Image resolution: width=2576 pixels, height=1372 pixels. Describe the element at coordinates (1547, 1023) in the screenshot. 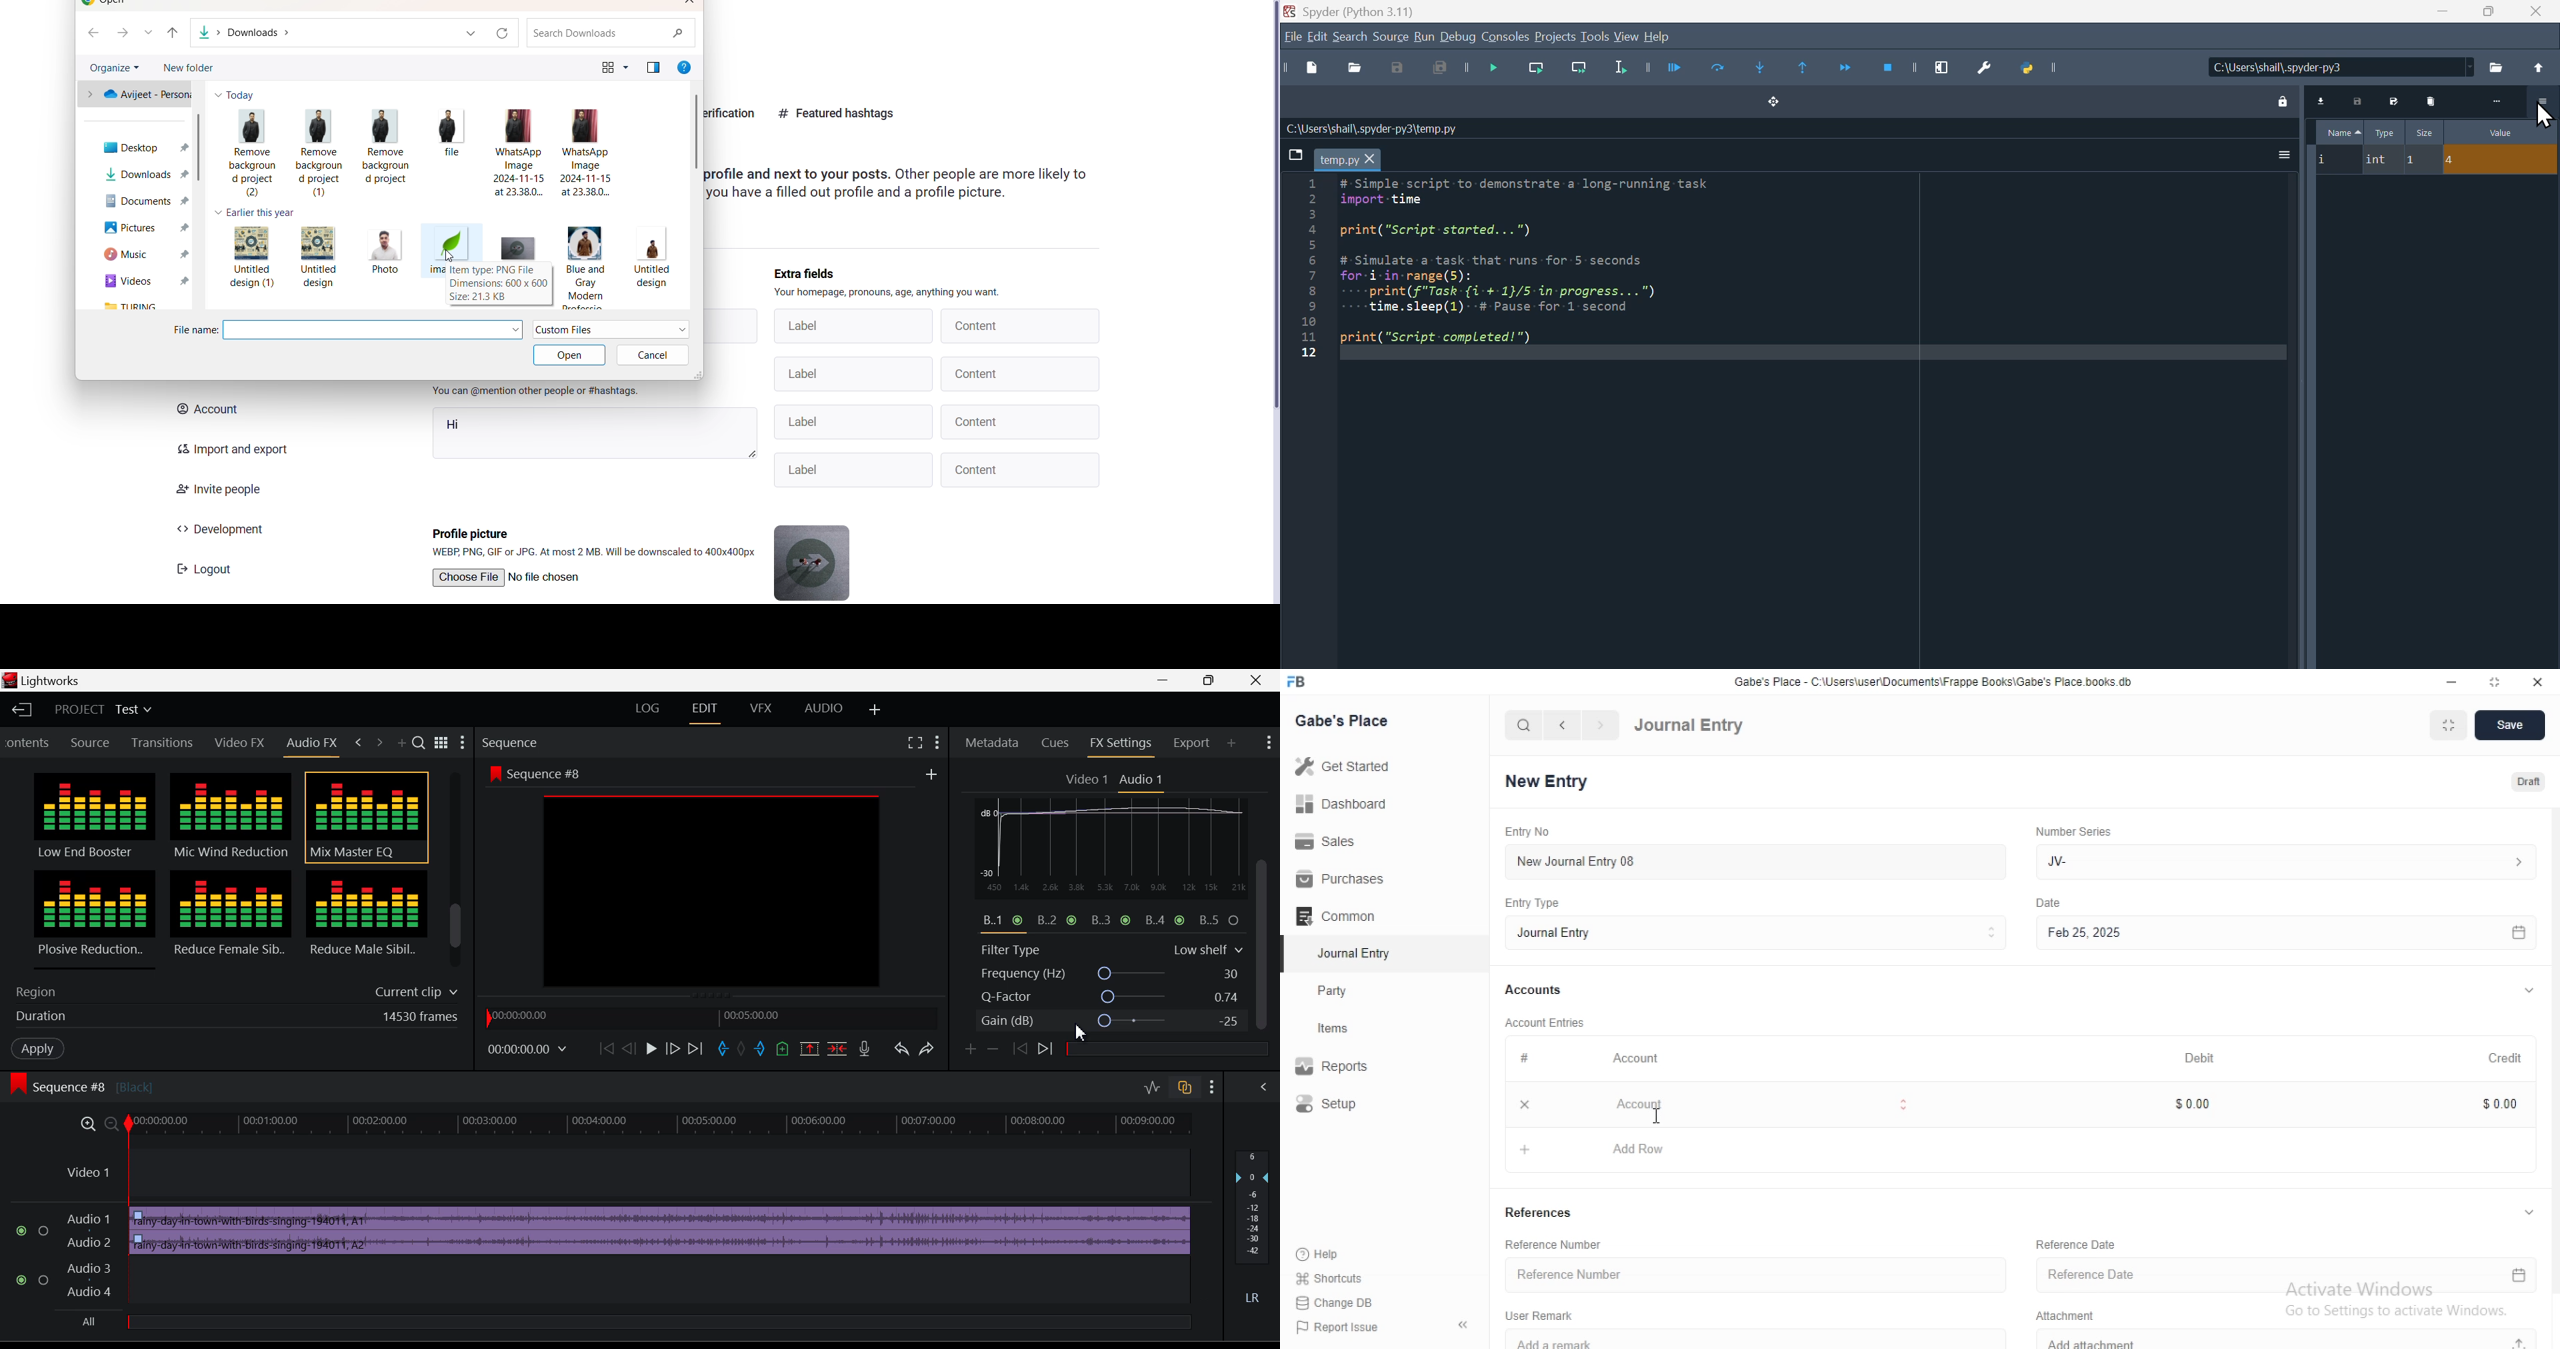

I see `Account Entries` at that location.